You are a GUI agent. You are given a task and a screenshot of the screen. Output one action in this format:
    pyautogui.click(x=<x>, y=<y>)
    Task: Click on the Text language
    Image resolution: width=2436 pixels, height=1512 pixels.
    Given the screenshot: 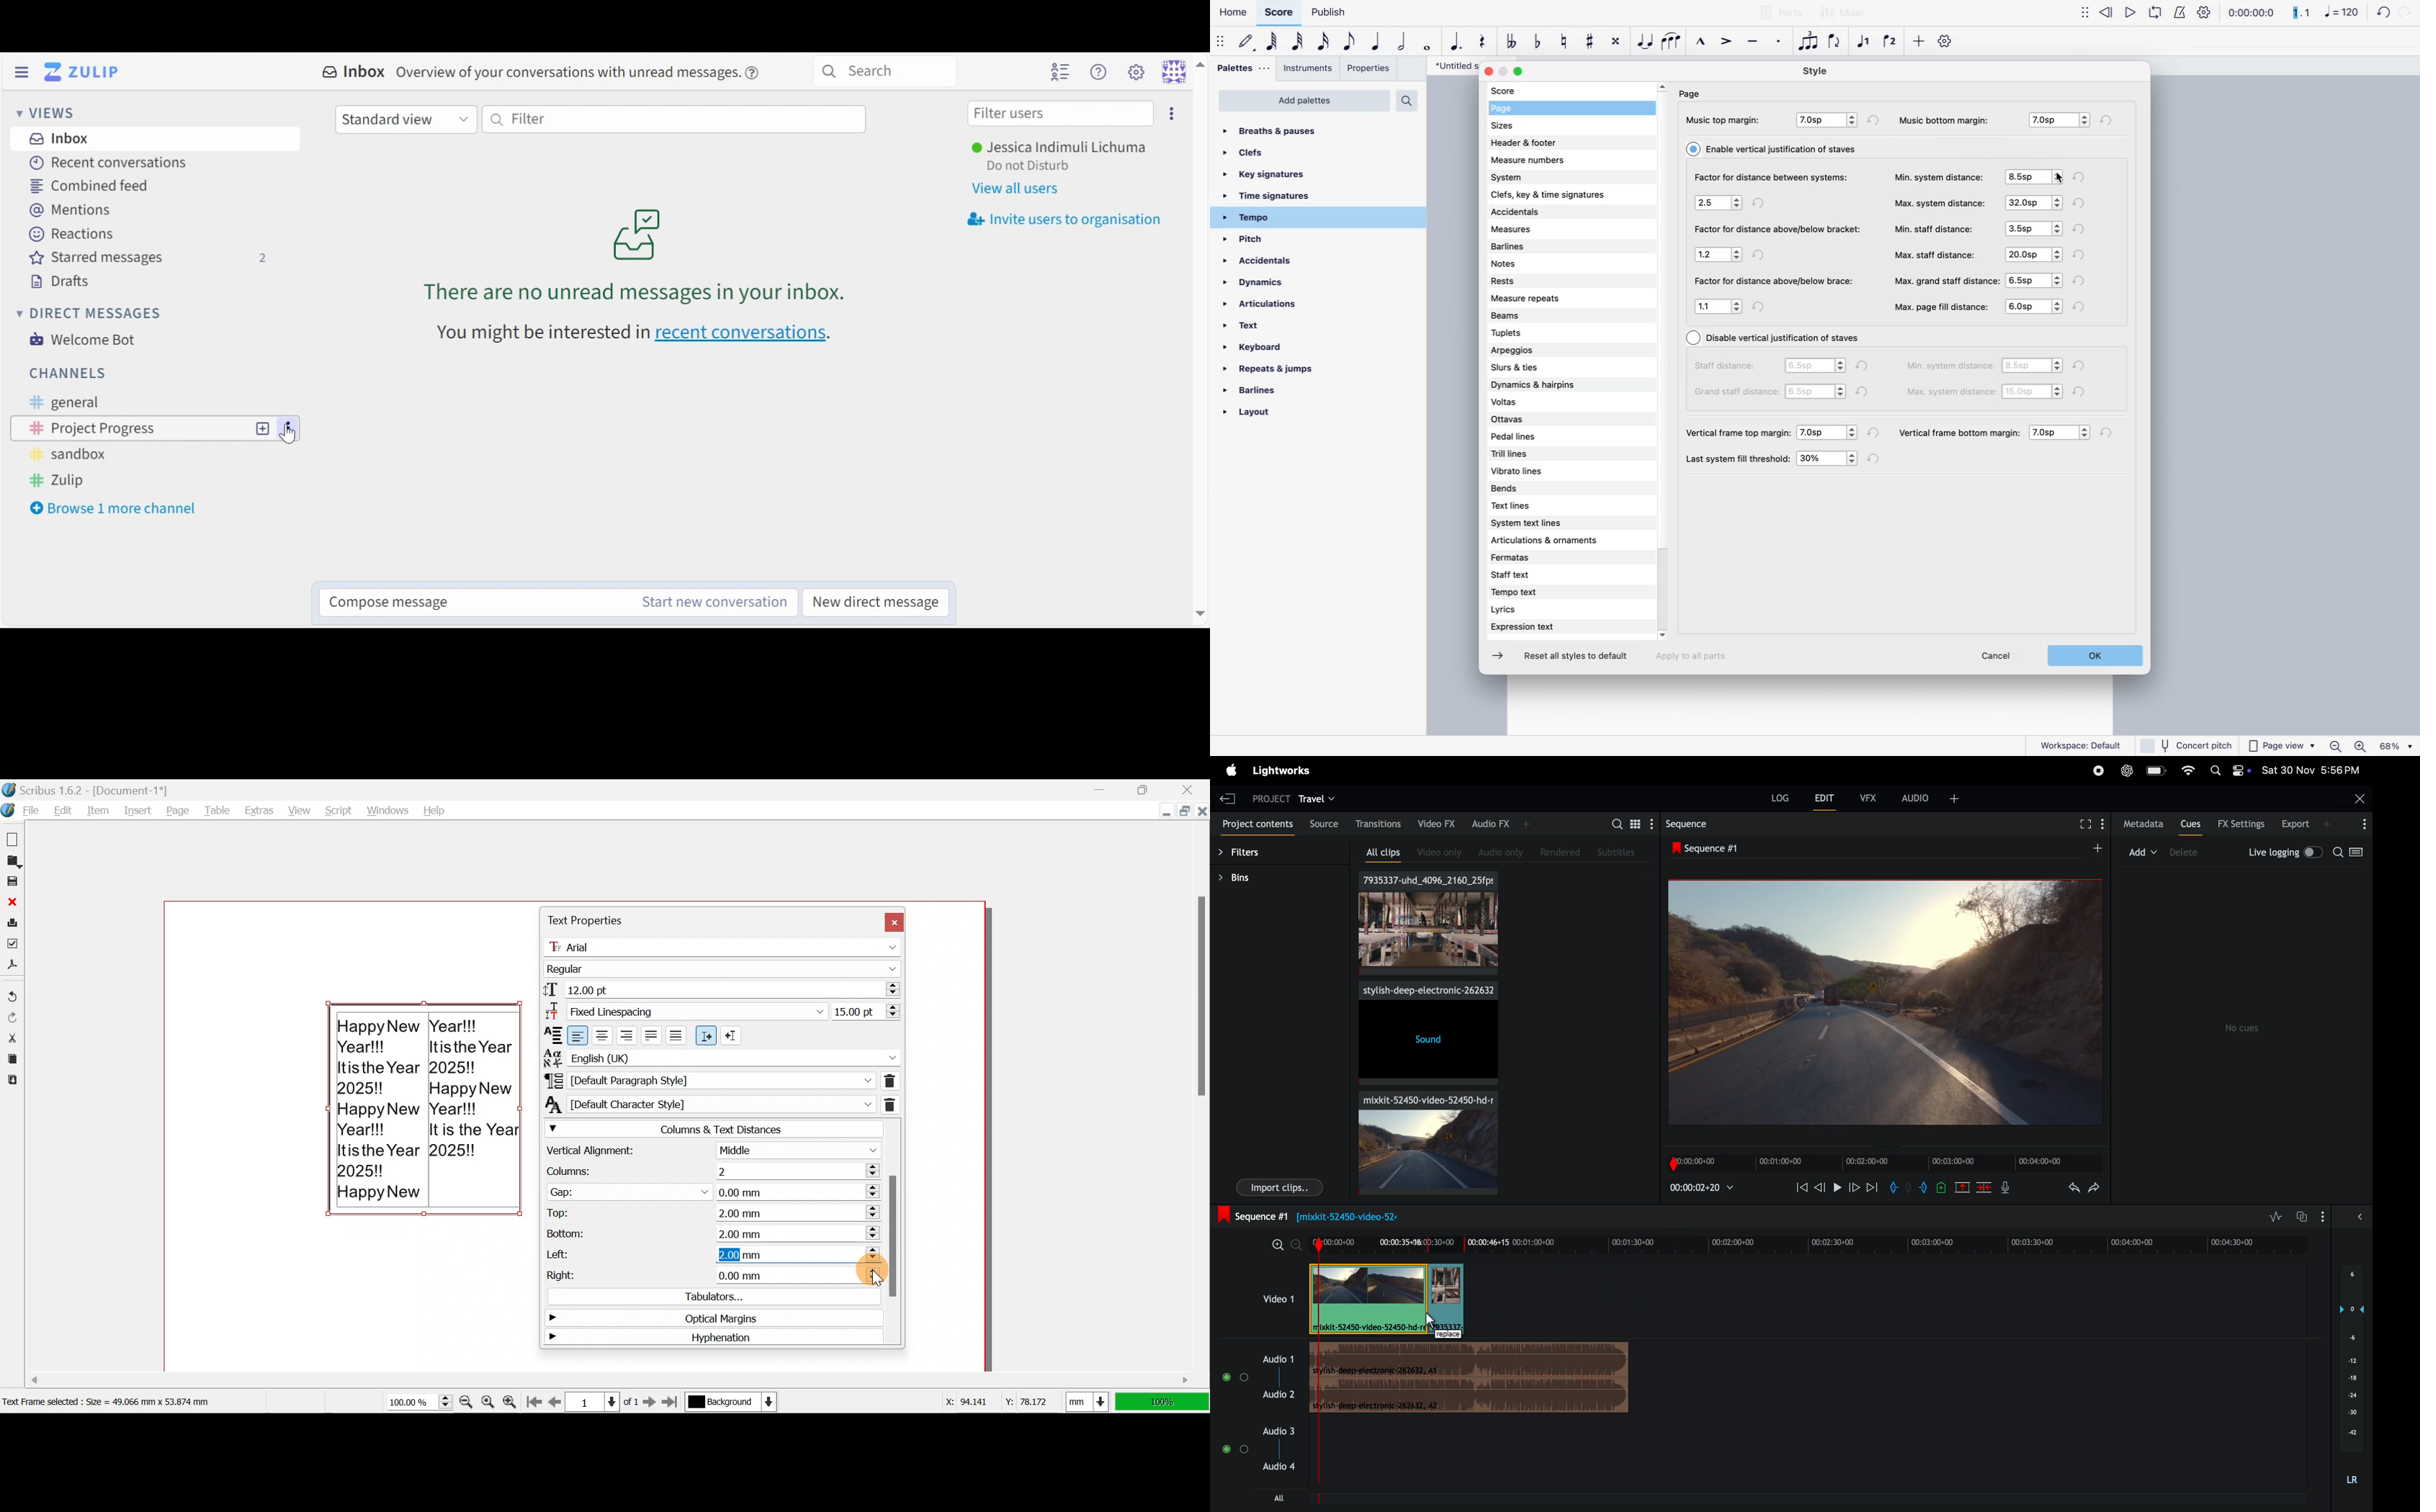 What is the action you would take?
    pyautogui.click(x=721, y=1056)
    